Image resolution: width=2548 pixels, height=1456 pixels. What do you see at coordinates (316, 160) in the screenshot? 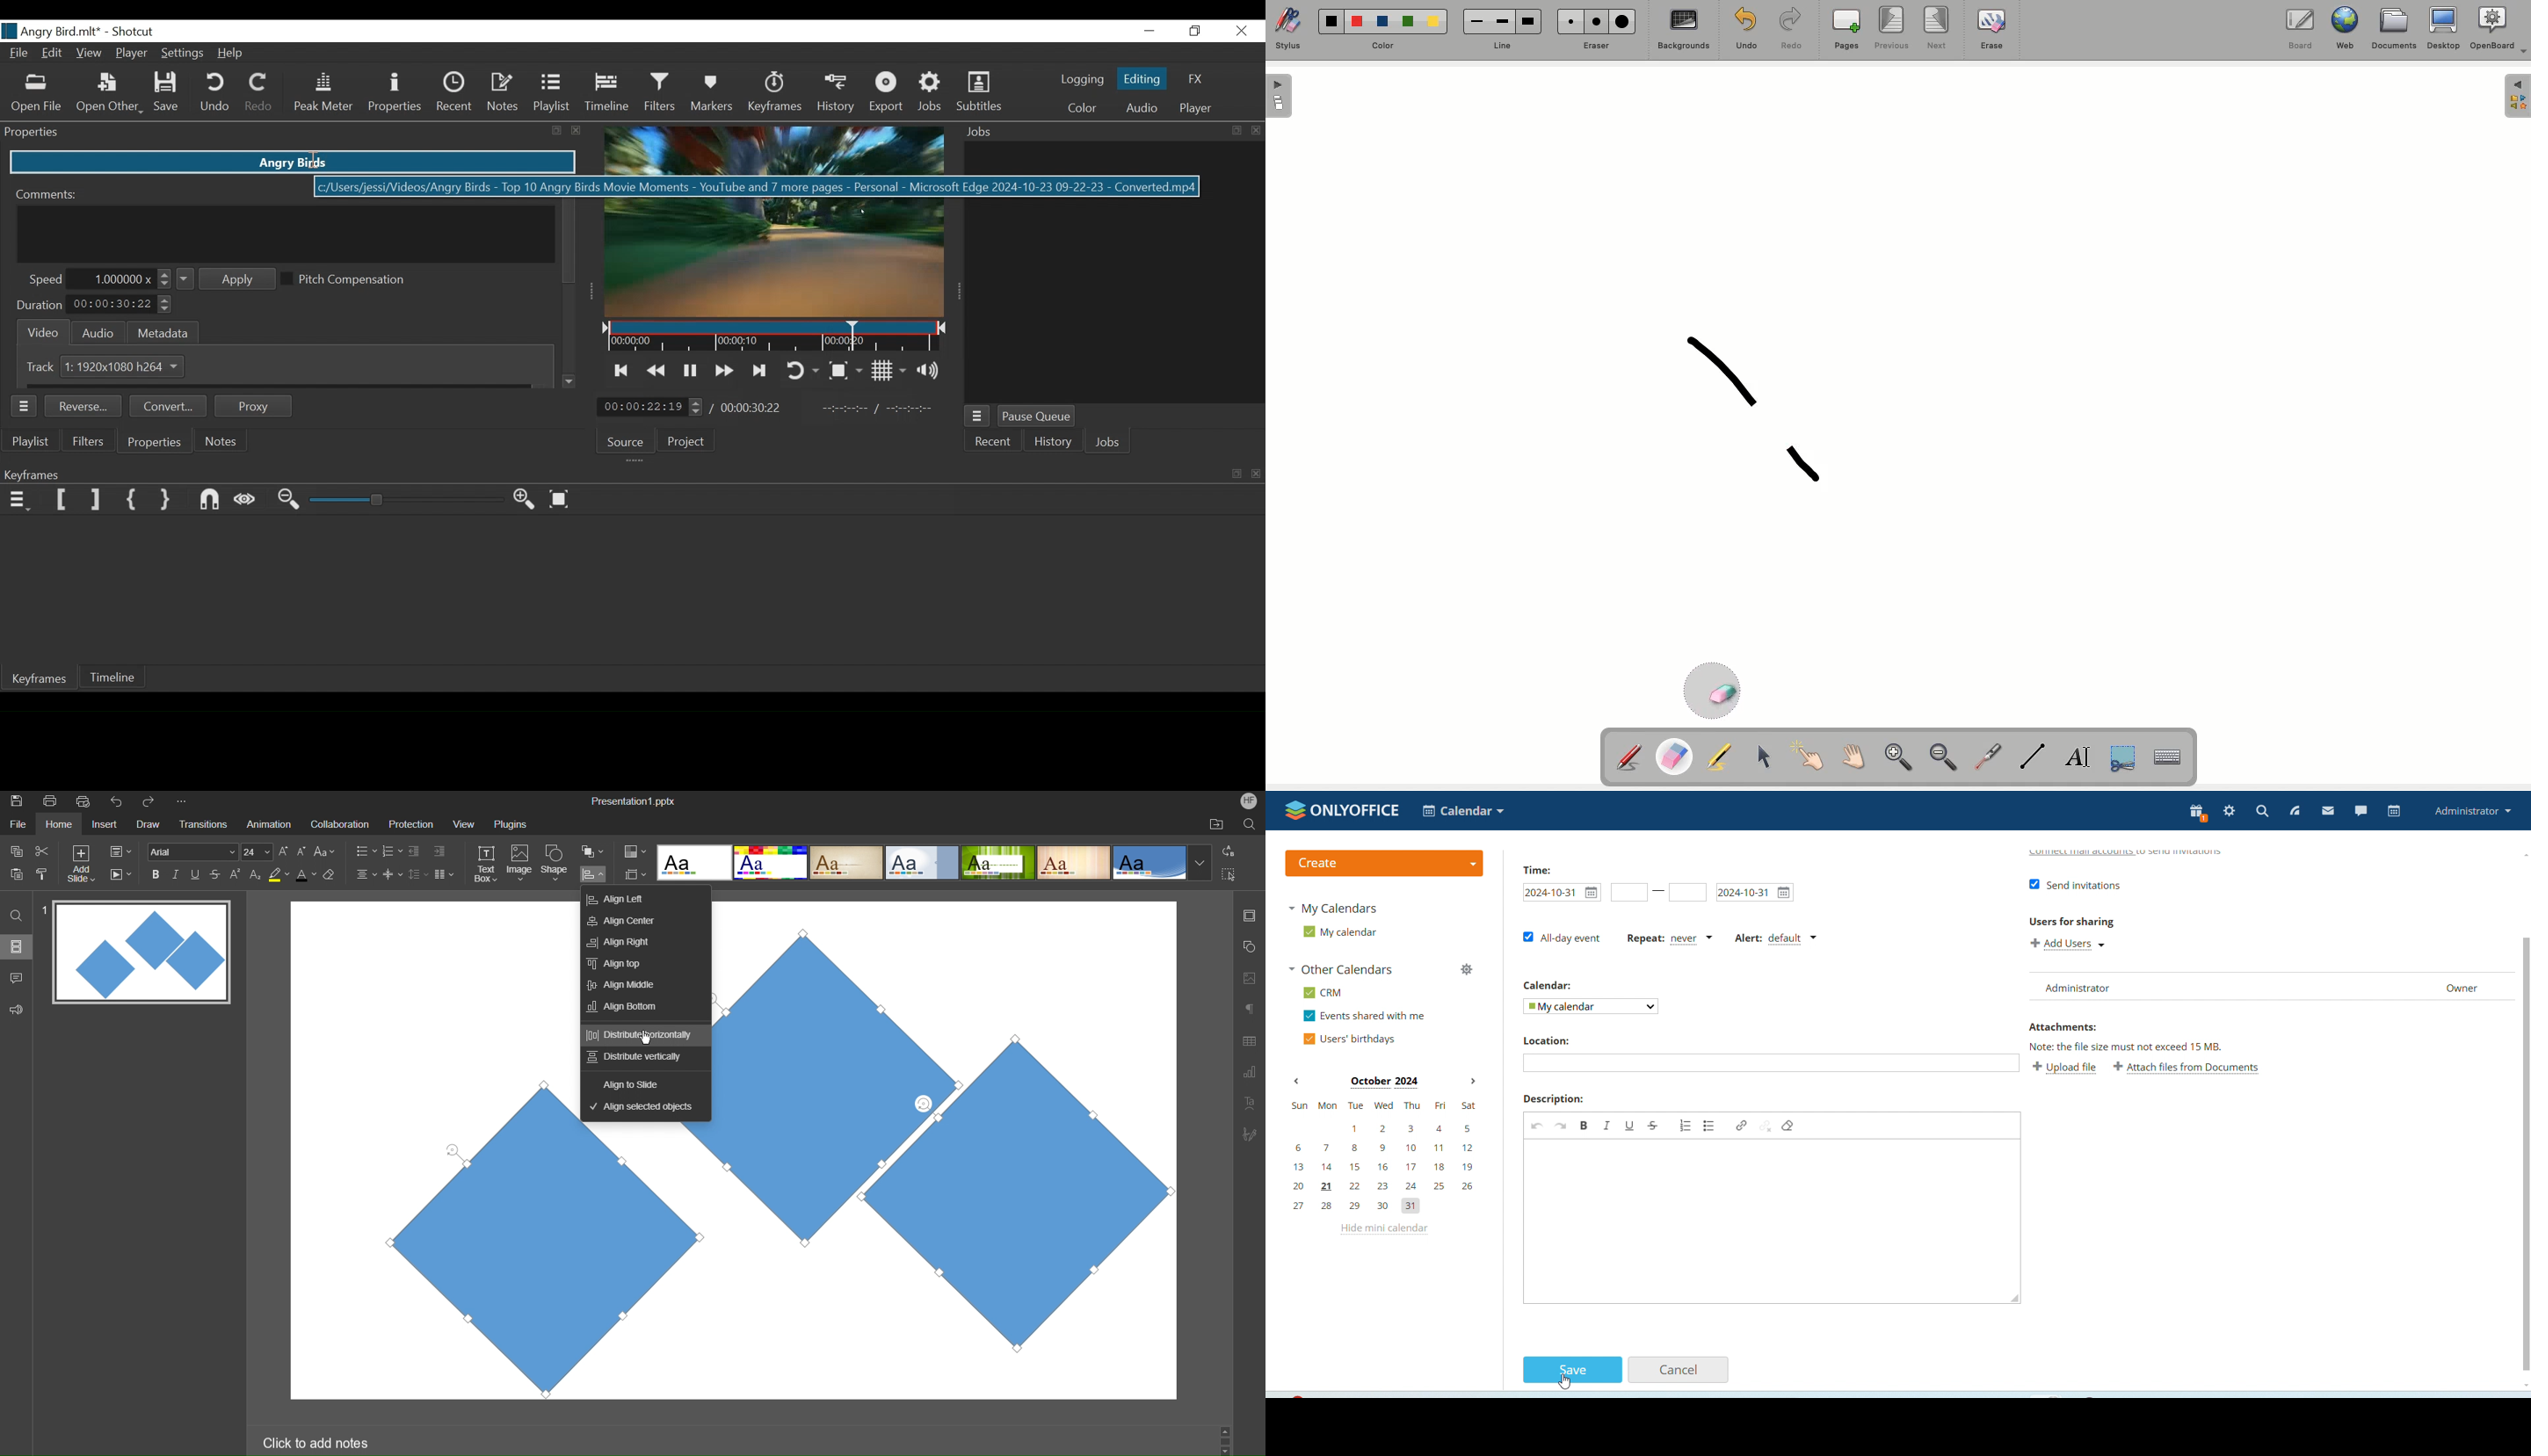
I see `cursor` at bounding box center [316, 160].